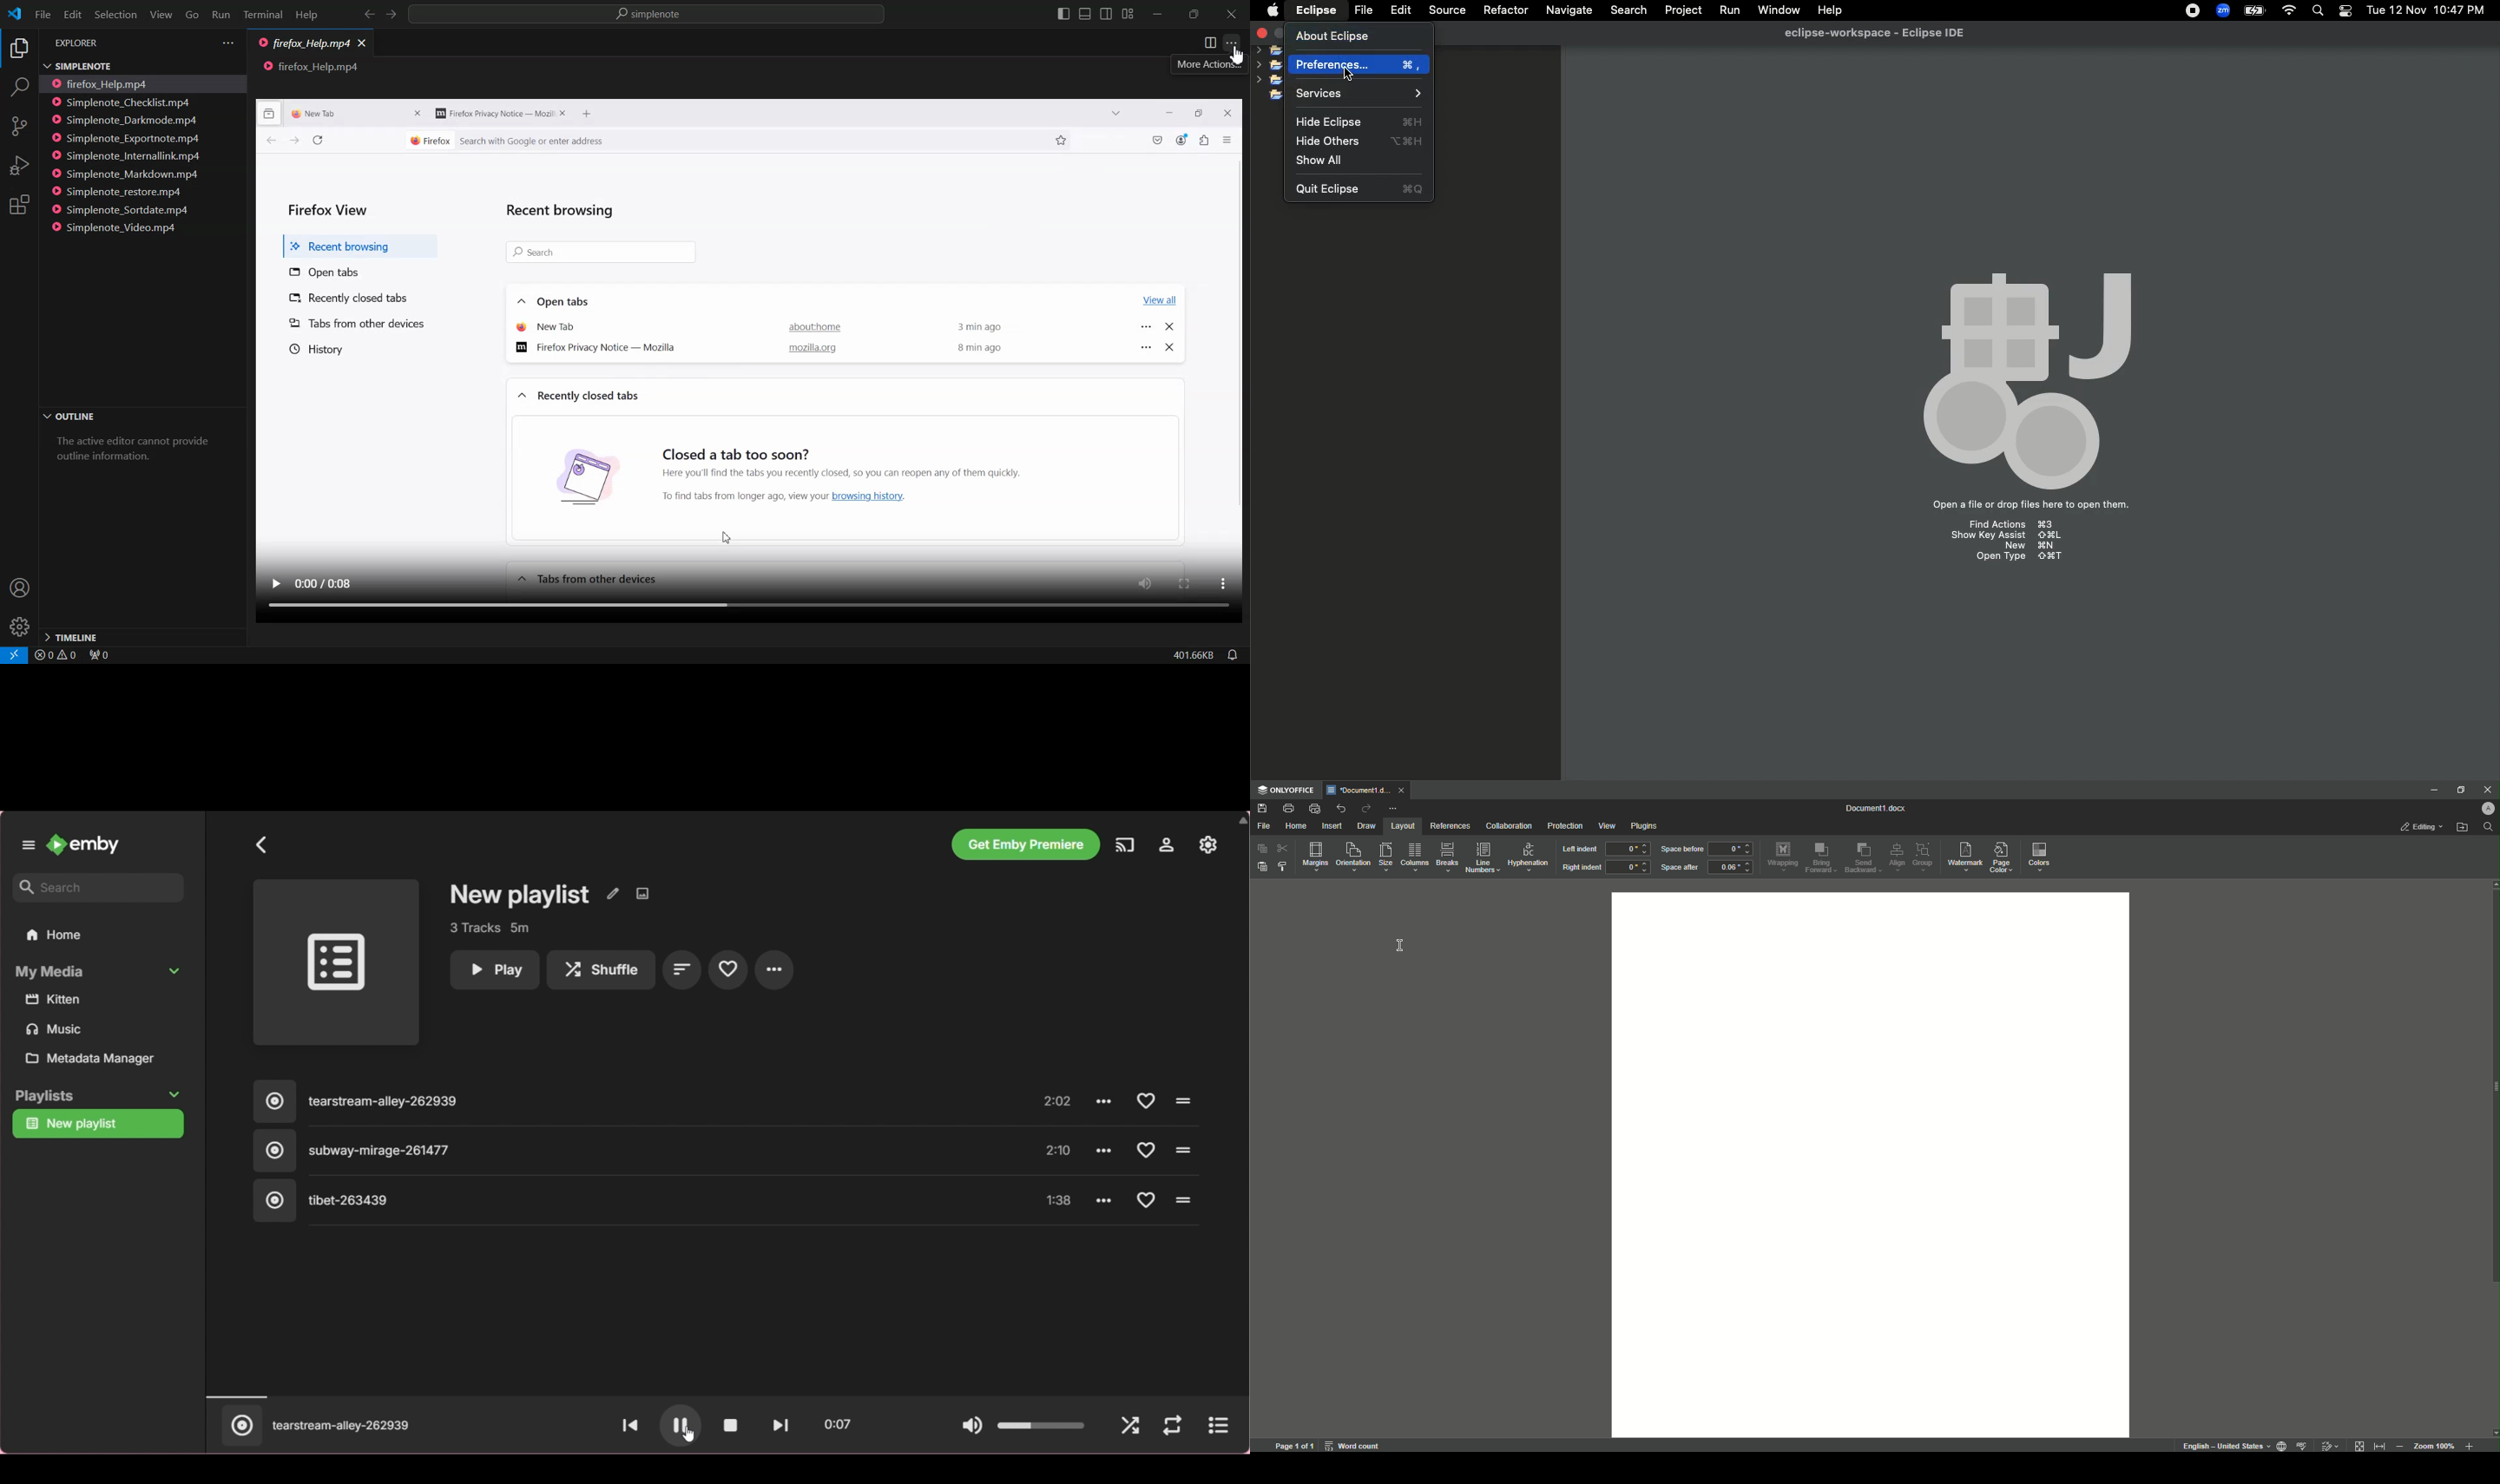  Describe the element at coordinates (141, 636) in the screenshot. I see `Timeline` at that location.